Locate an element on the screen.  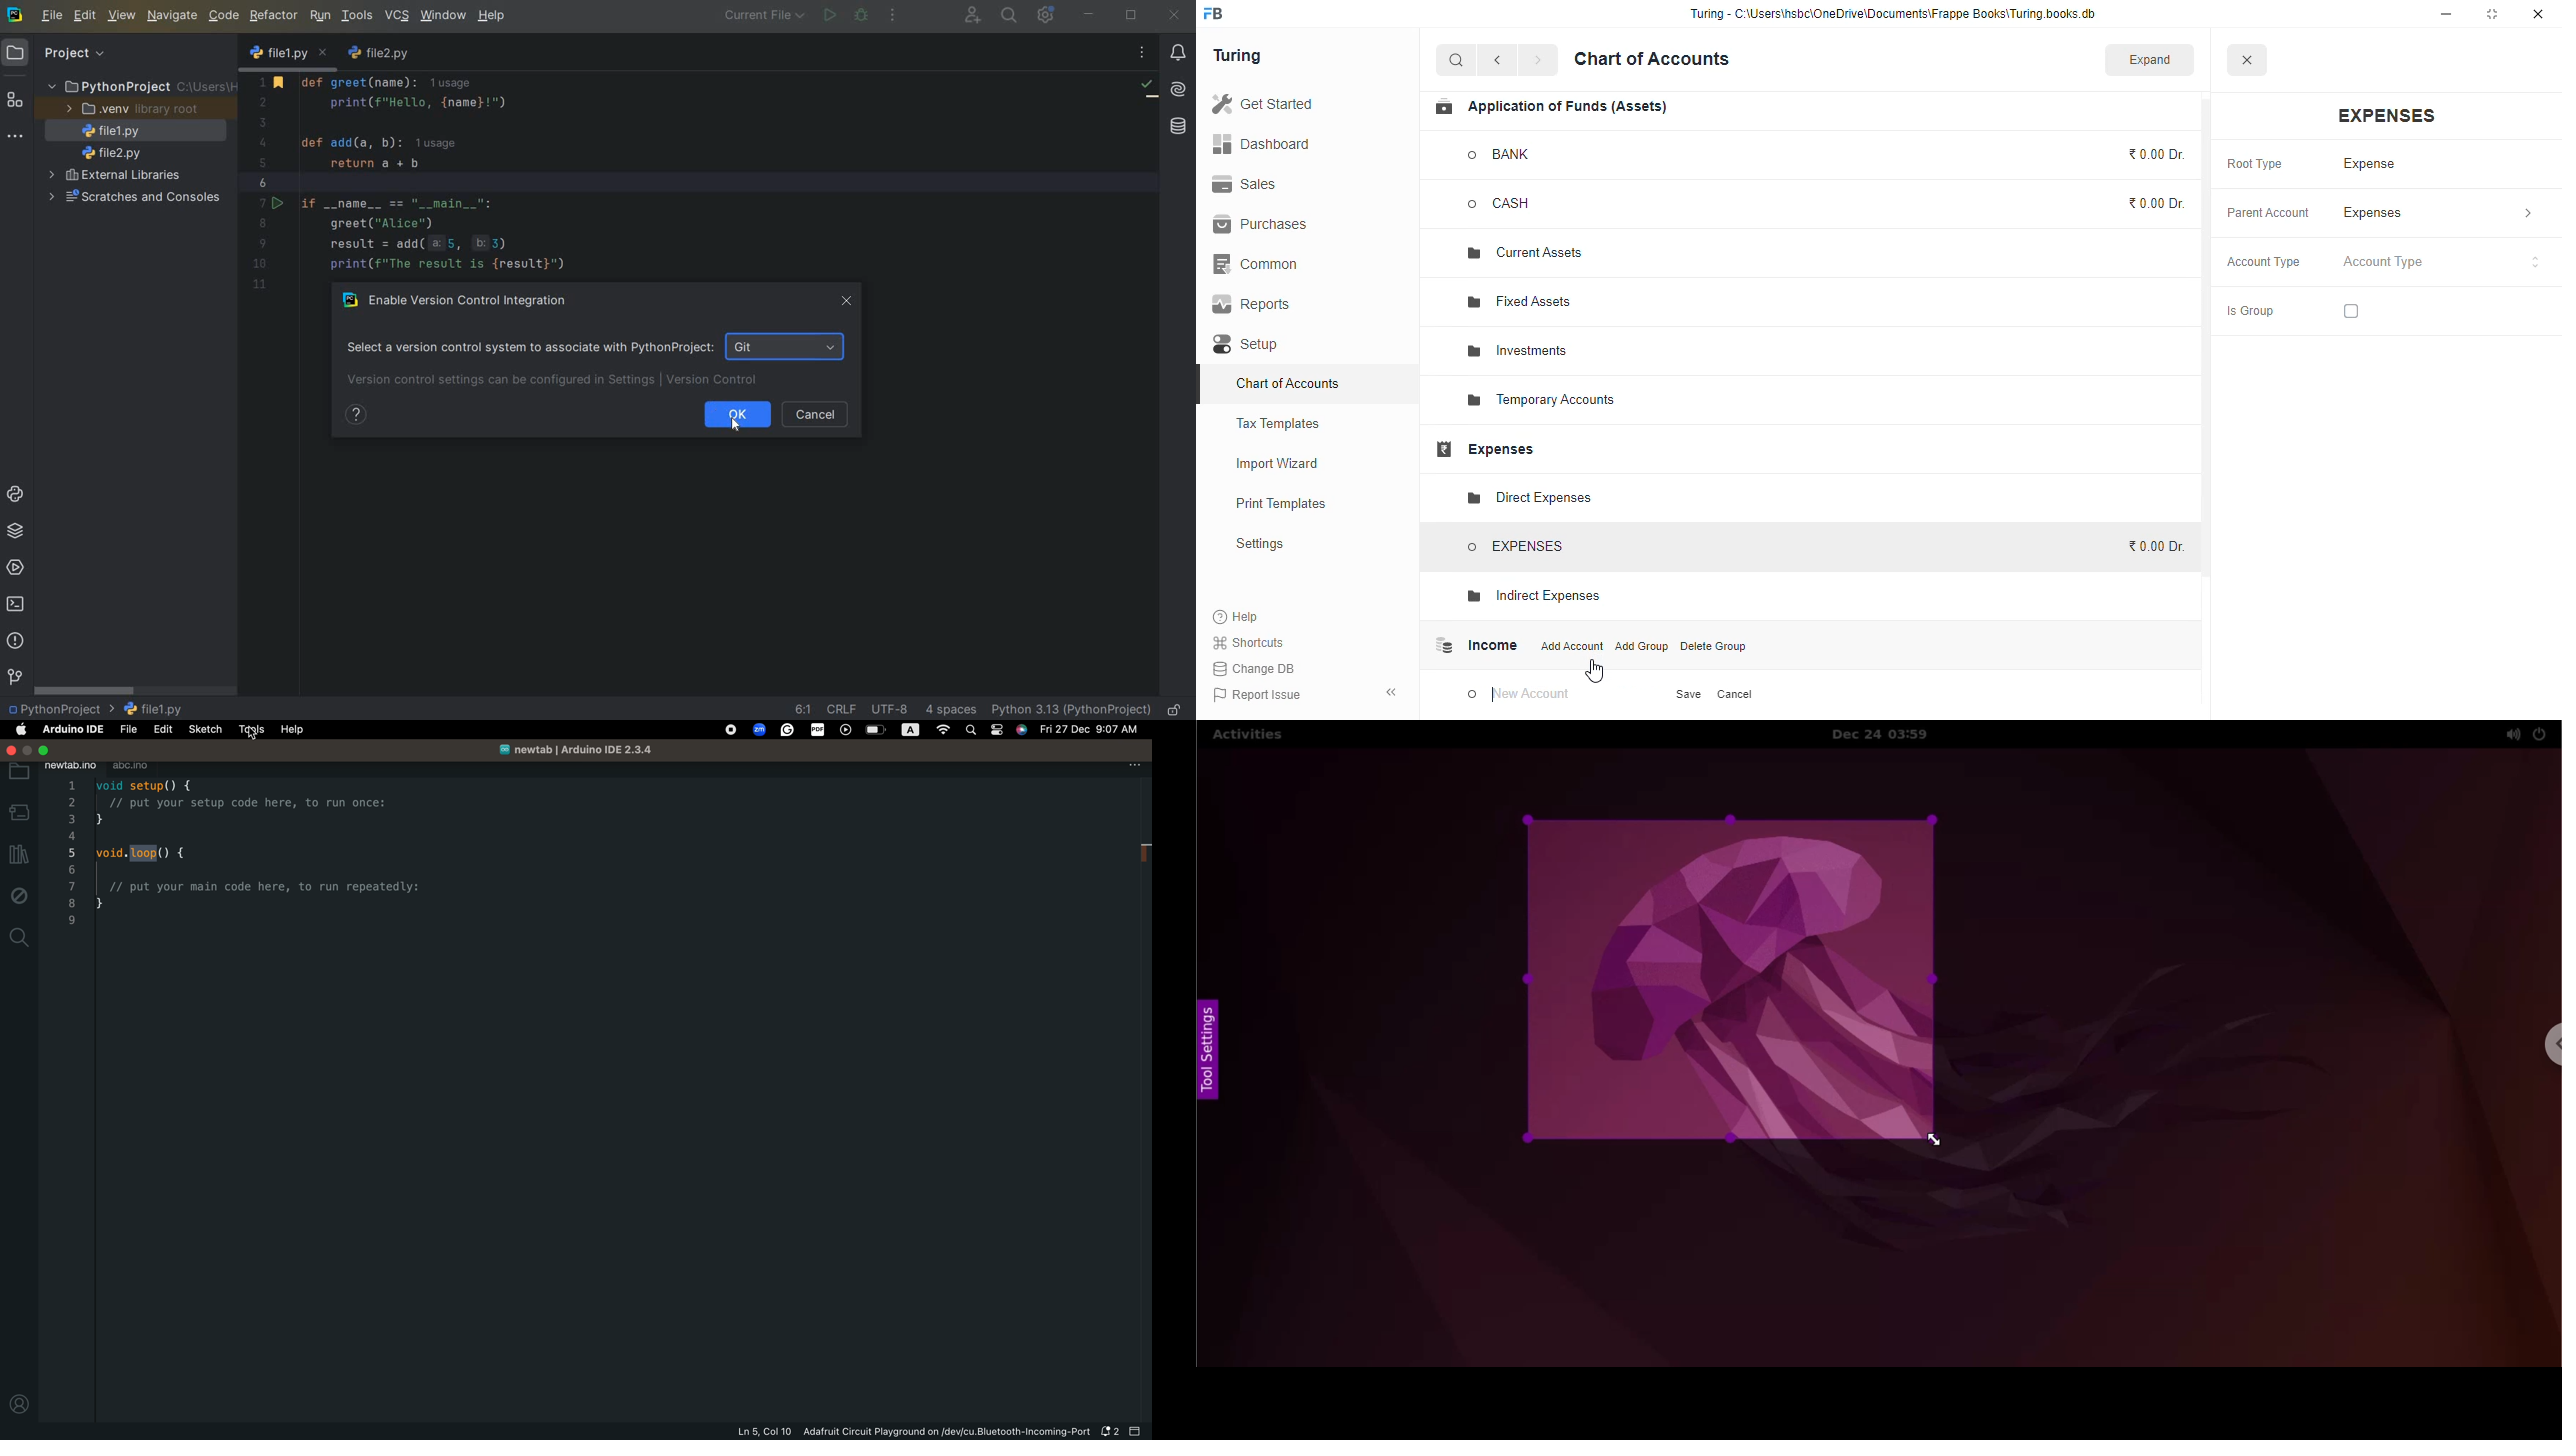
tax templates is located at coordinates (1279, 423).